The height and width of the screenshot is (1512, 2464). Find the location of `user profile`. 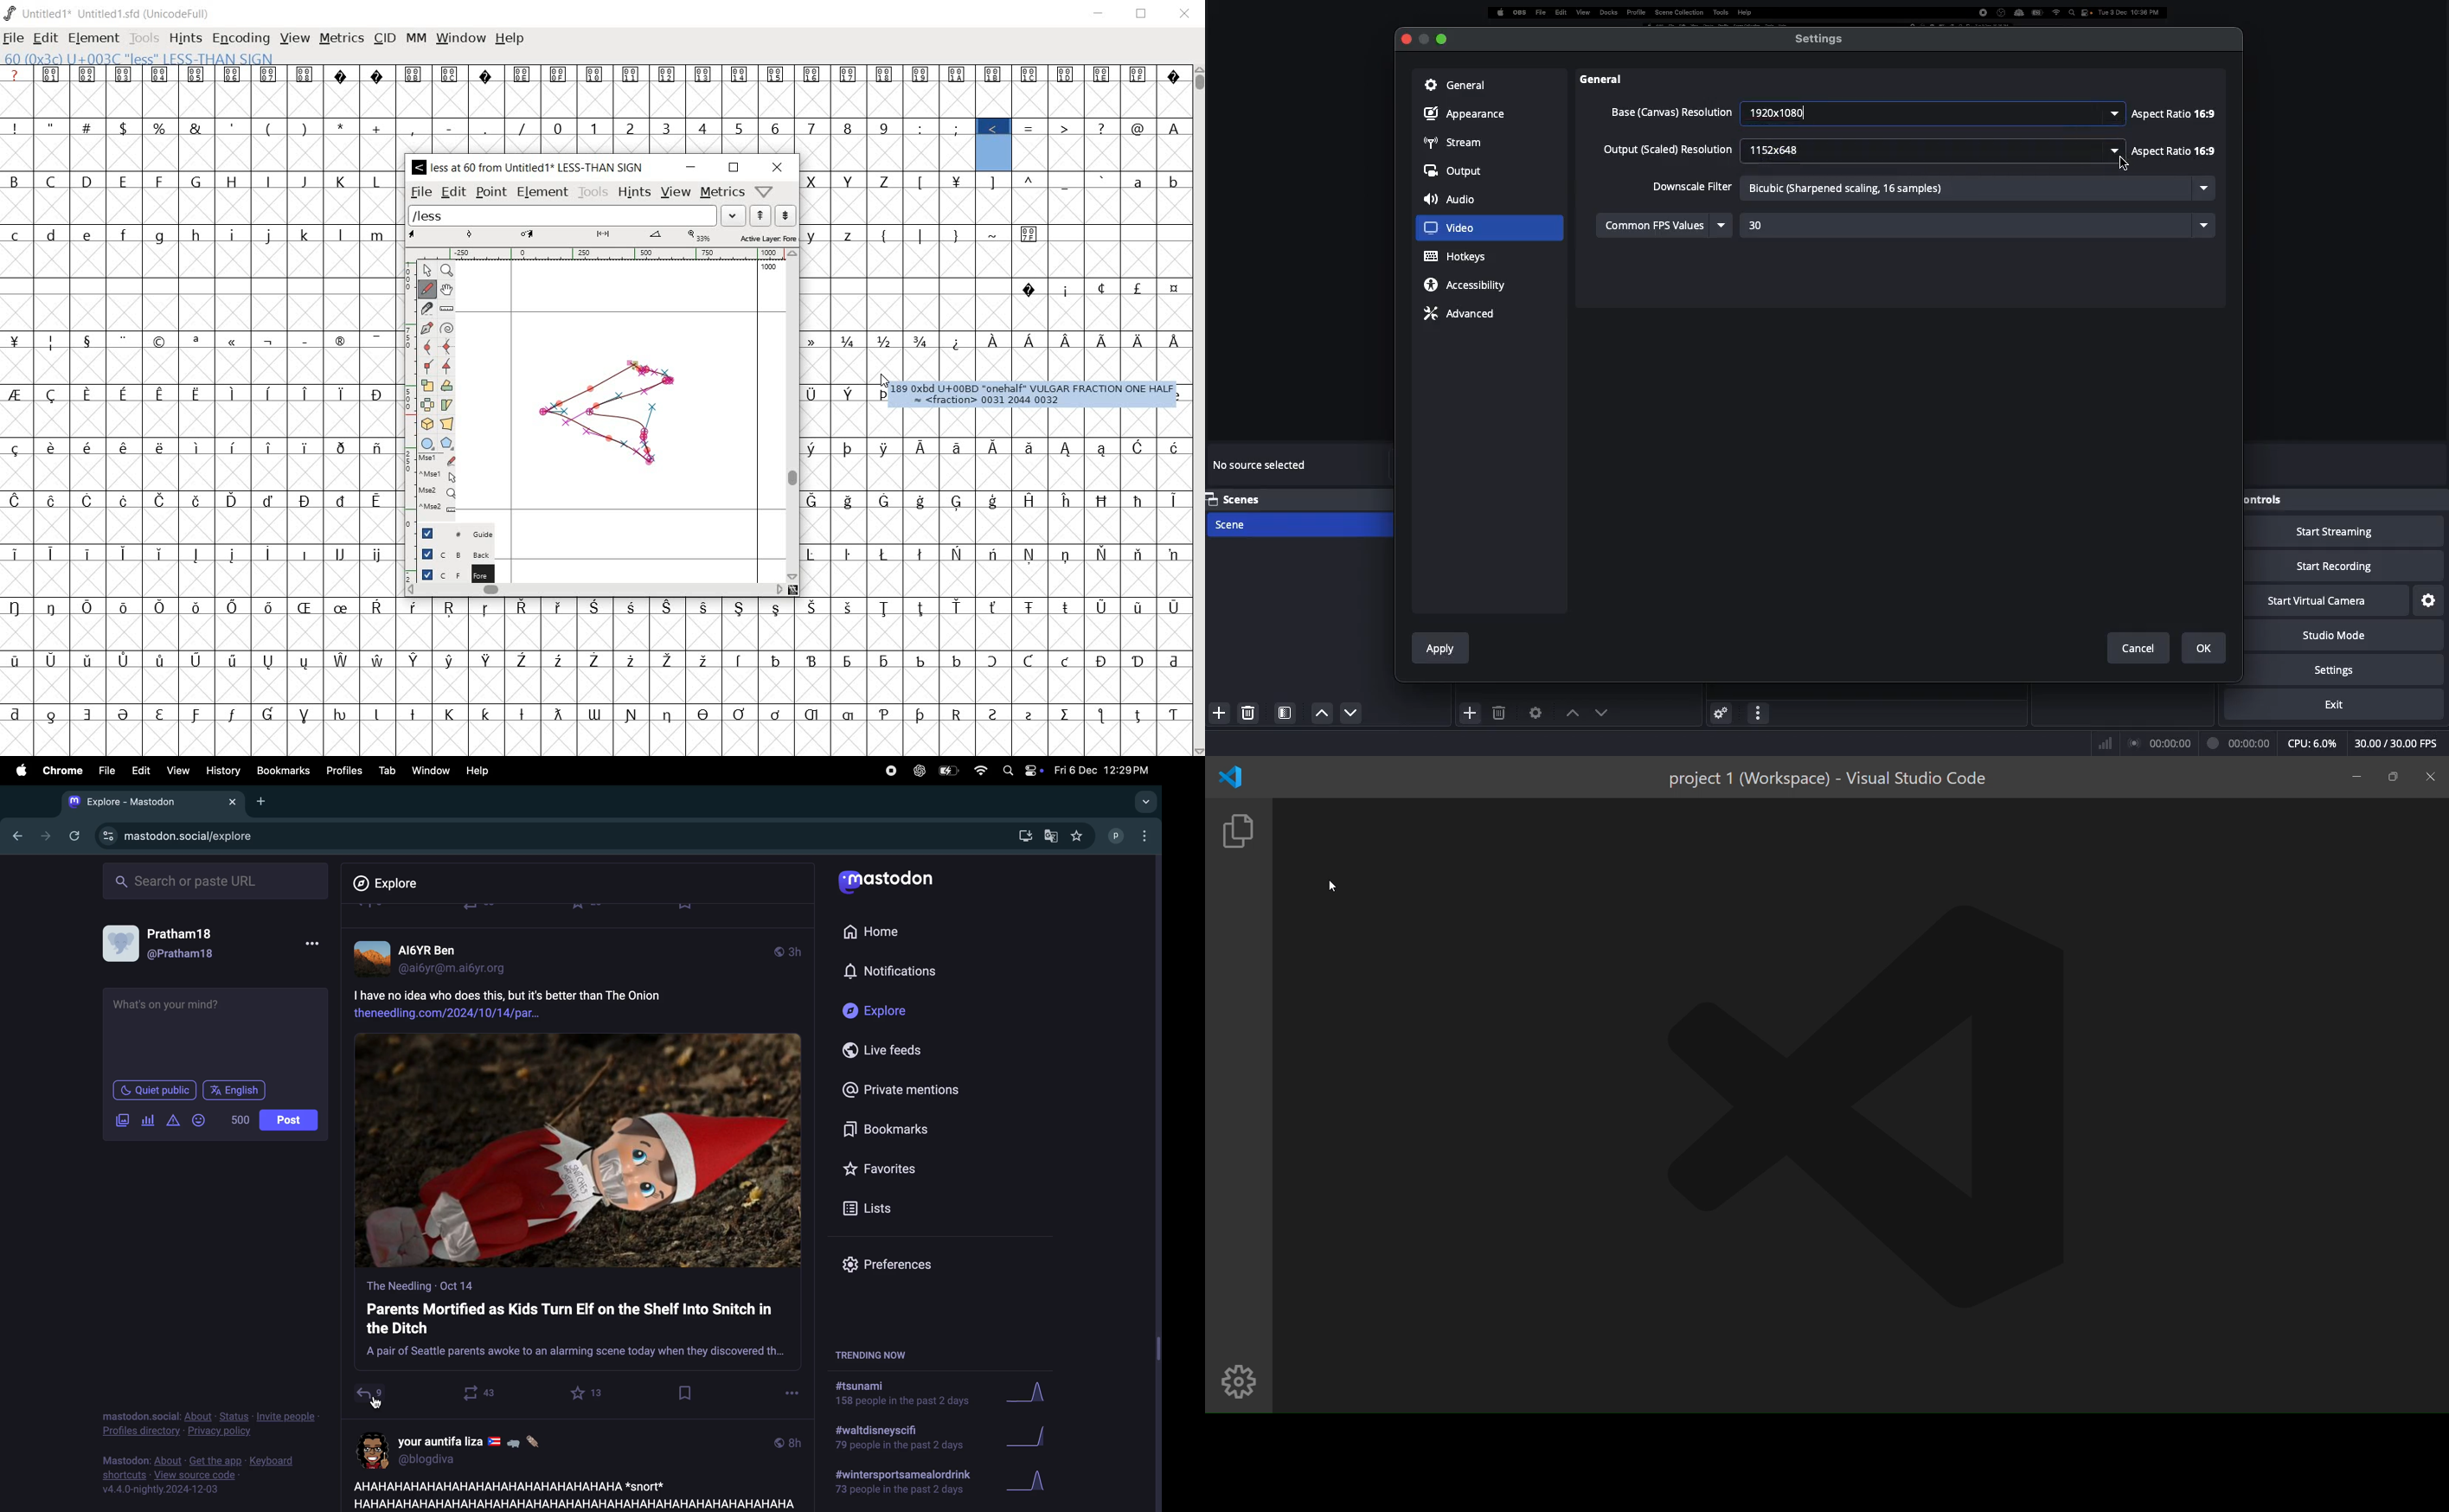

user profile is located at coordinates (466, 1448).